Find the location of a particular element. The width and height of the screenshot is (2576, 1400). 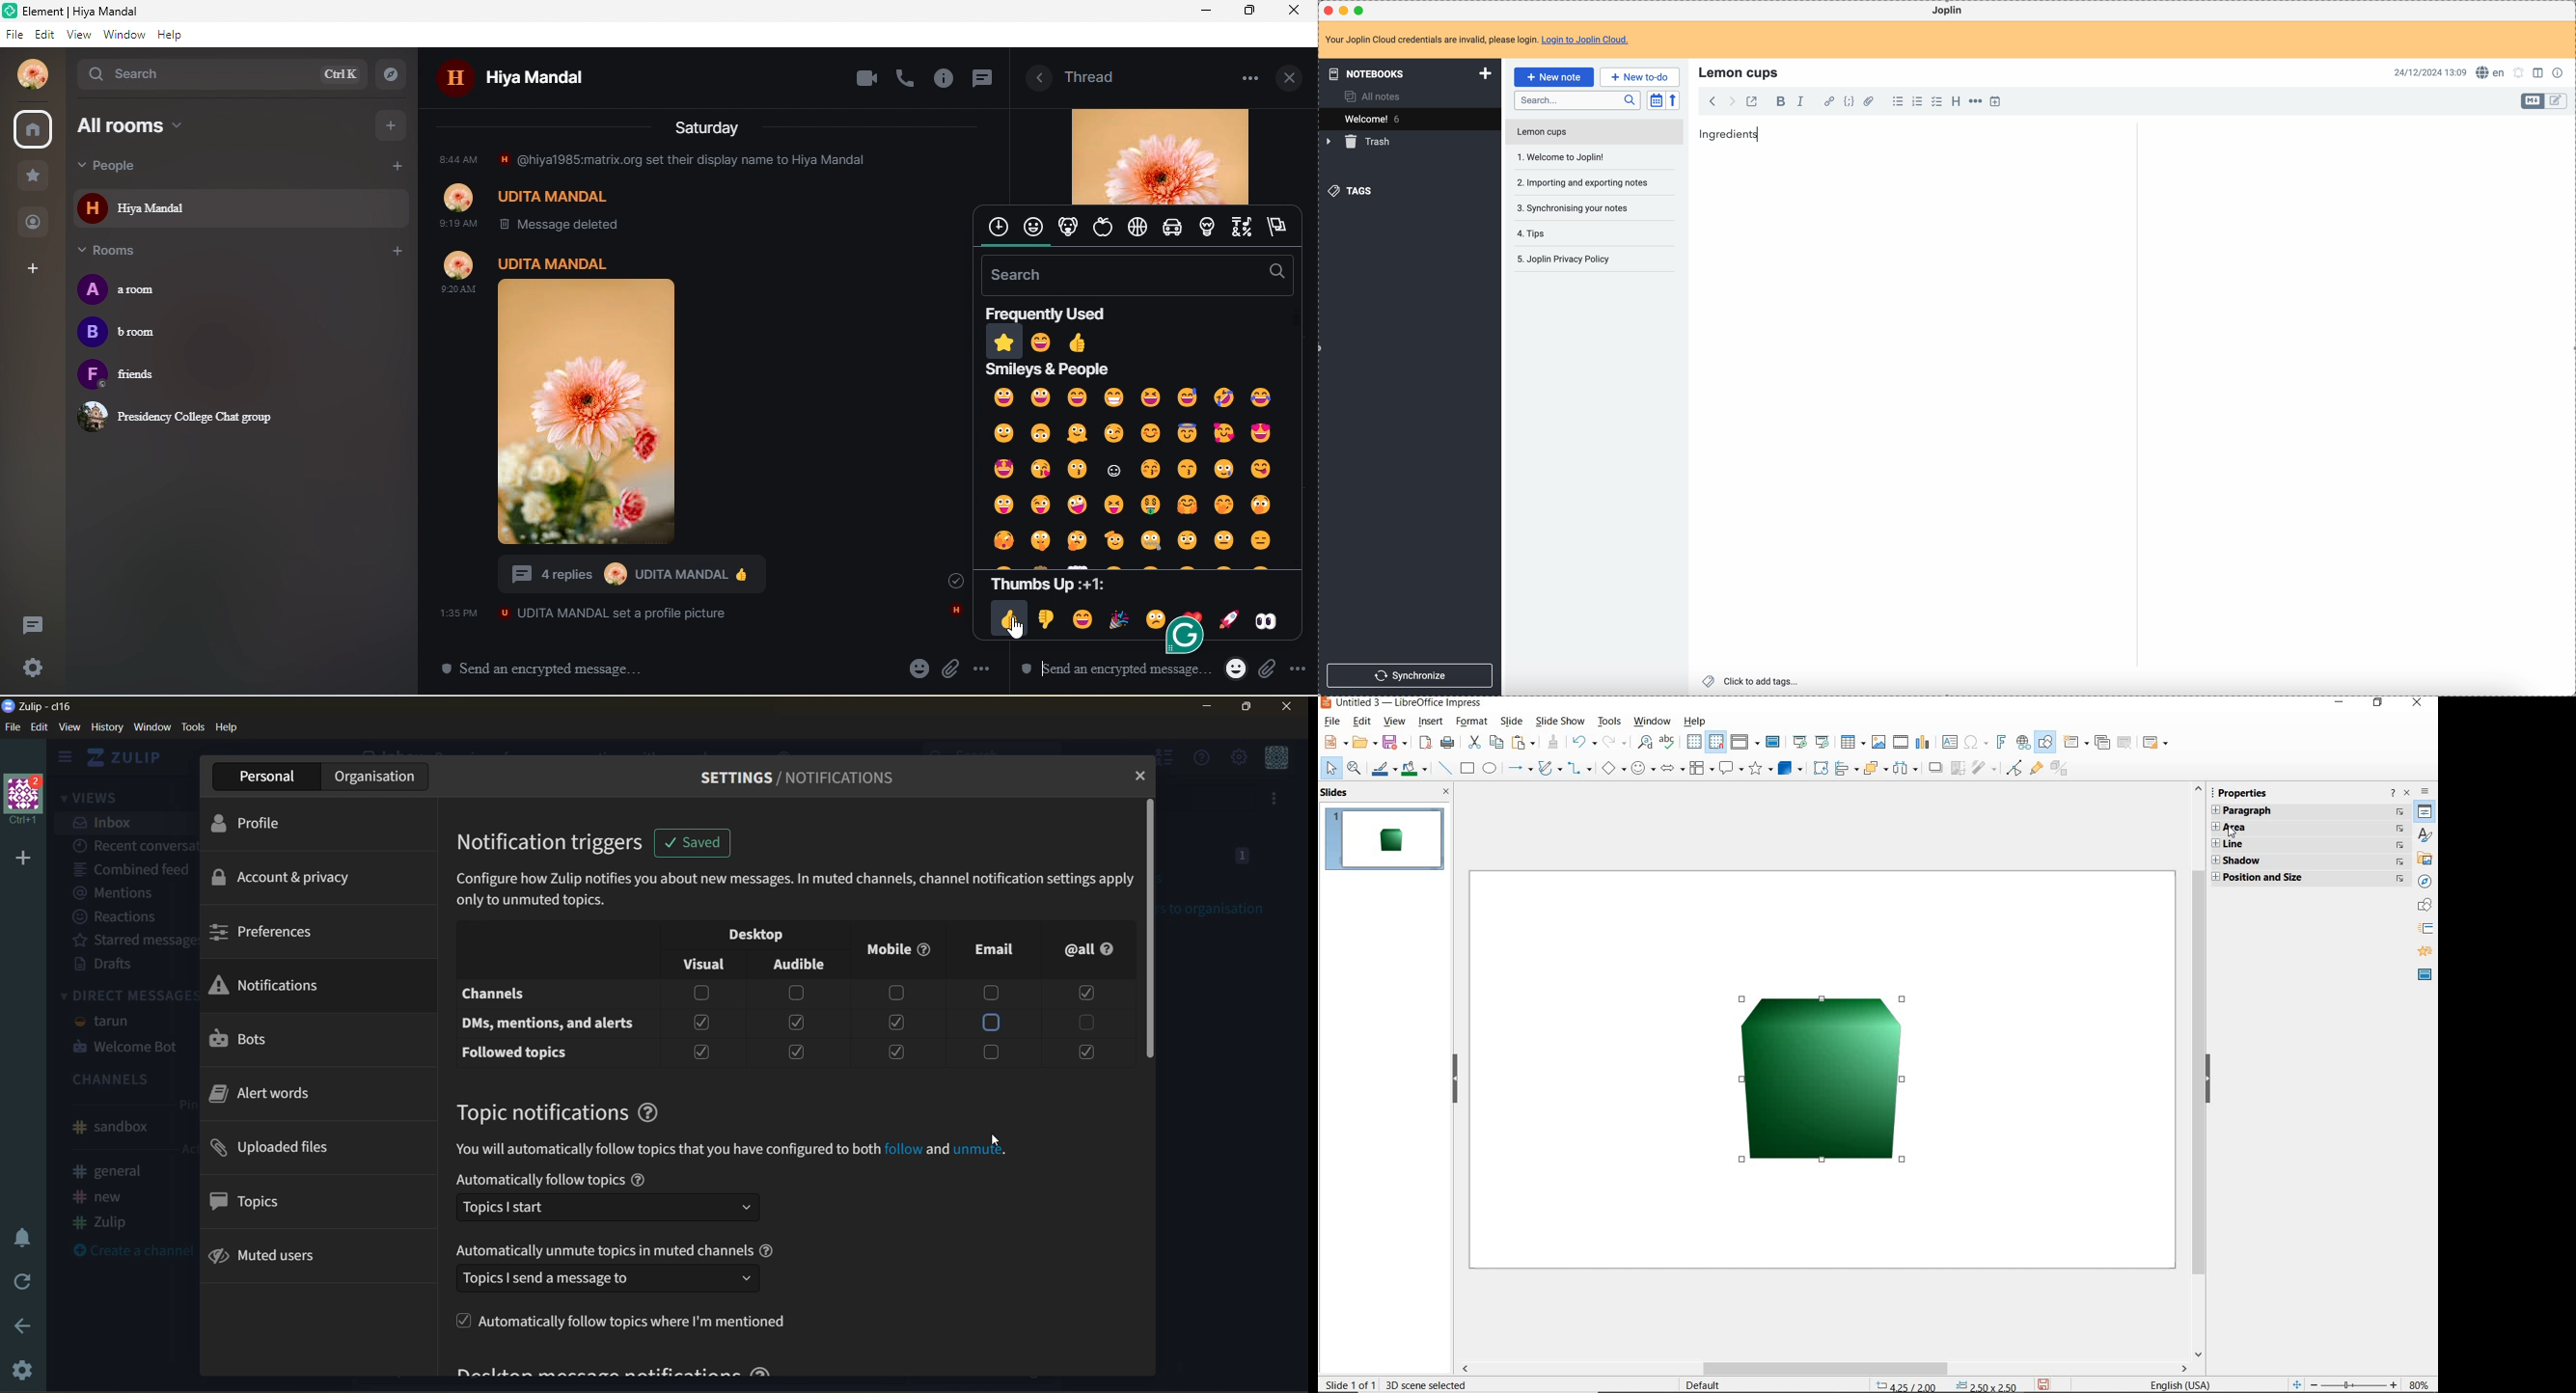

bots is located at coordinates (258, 1040).